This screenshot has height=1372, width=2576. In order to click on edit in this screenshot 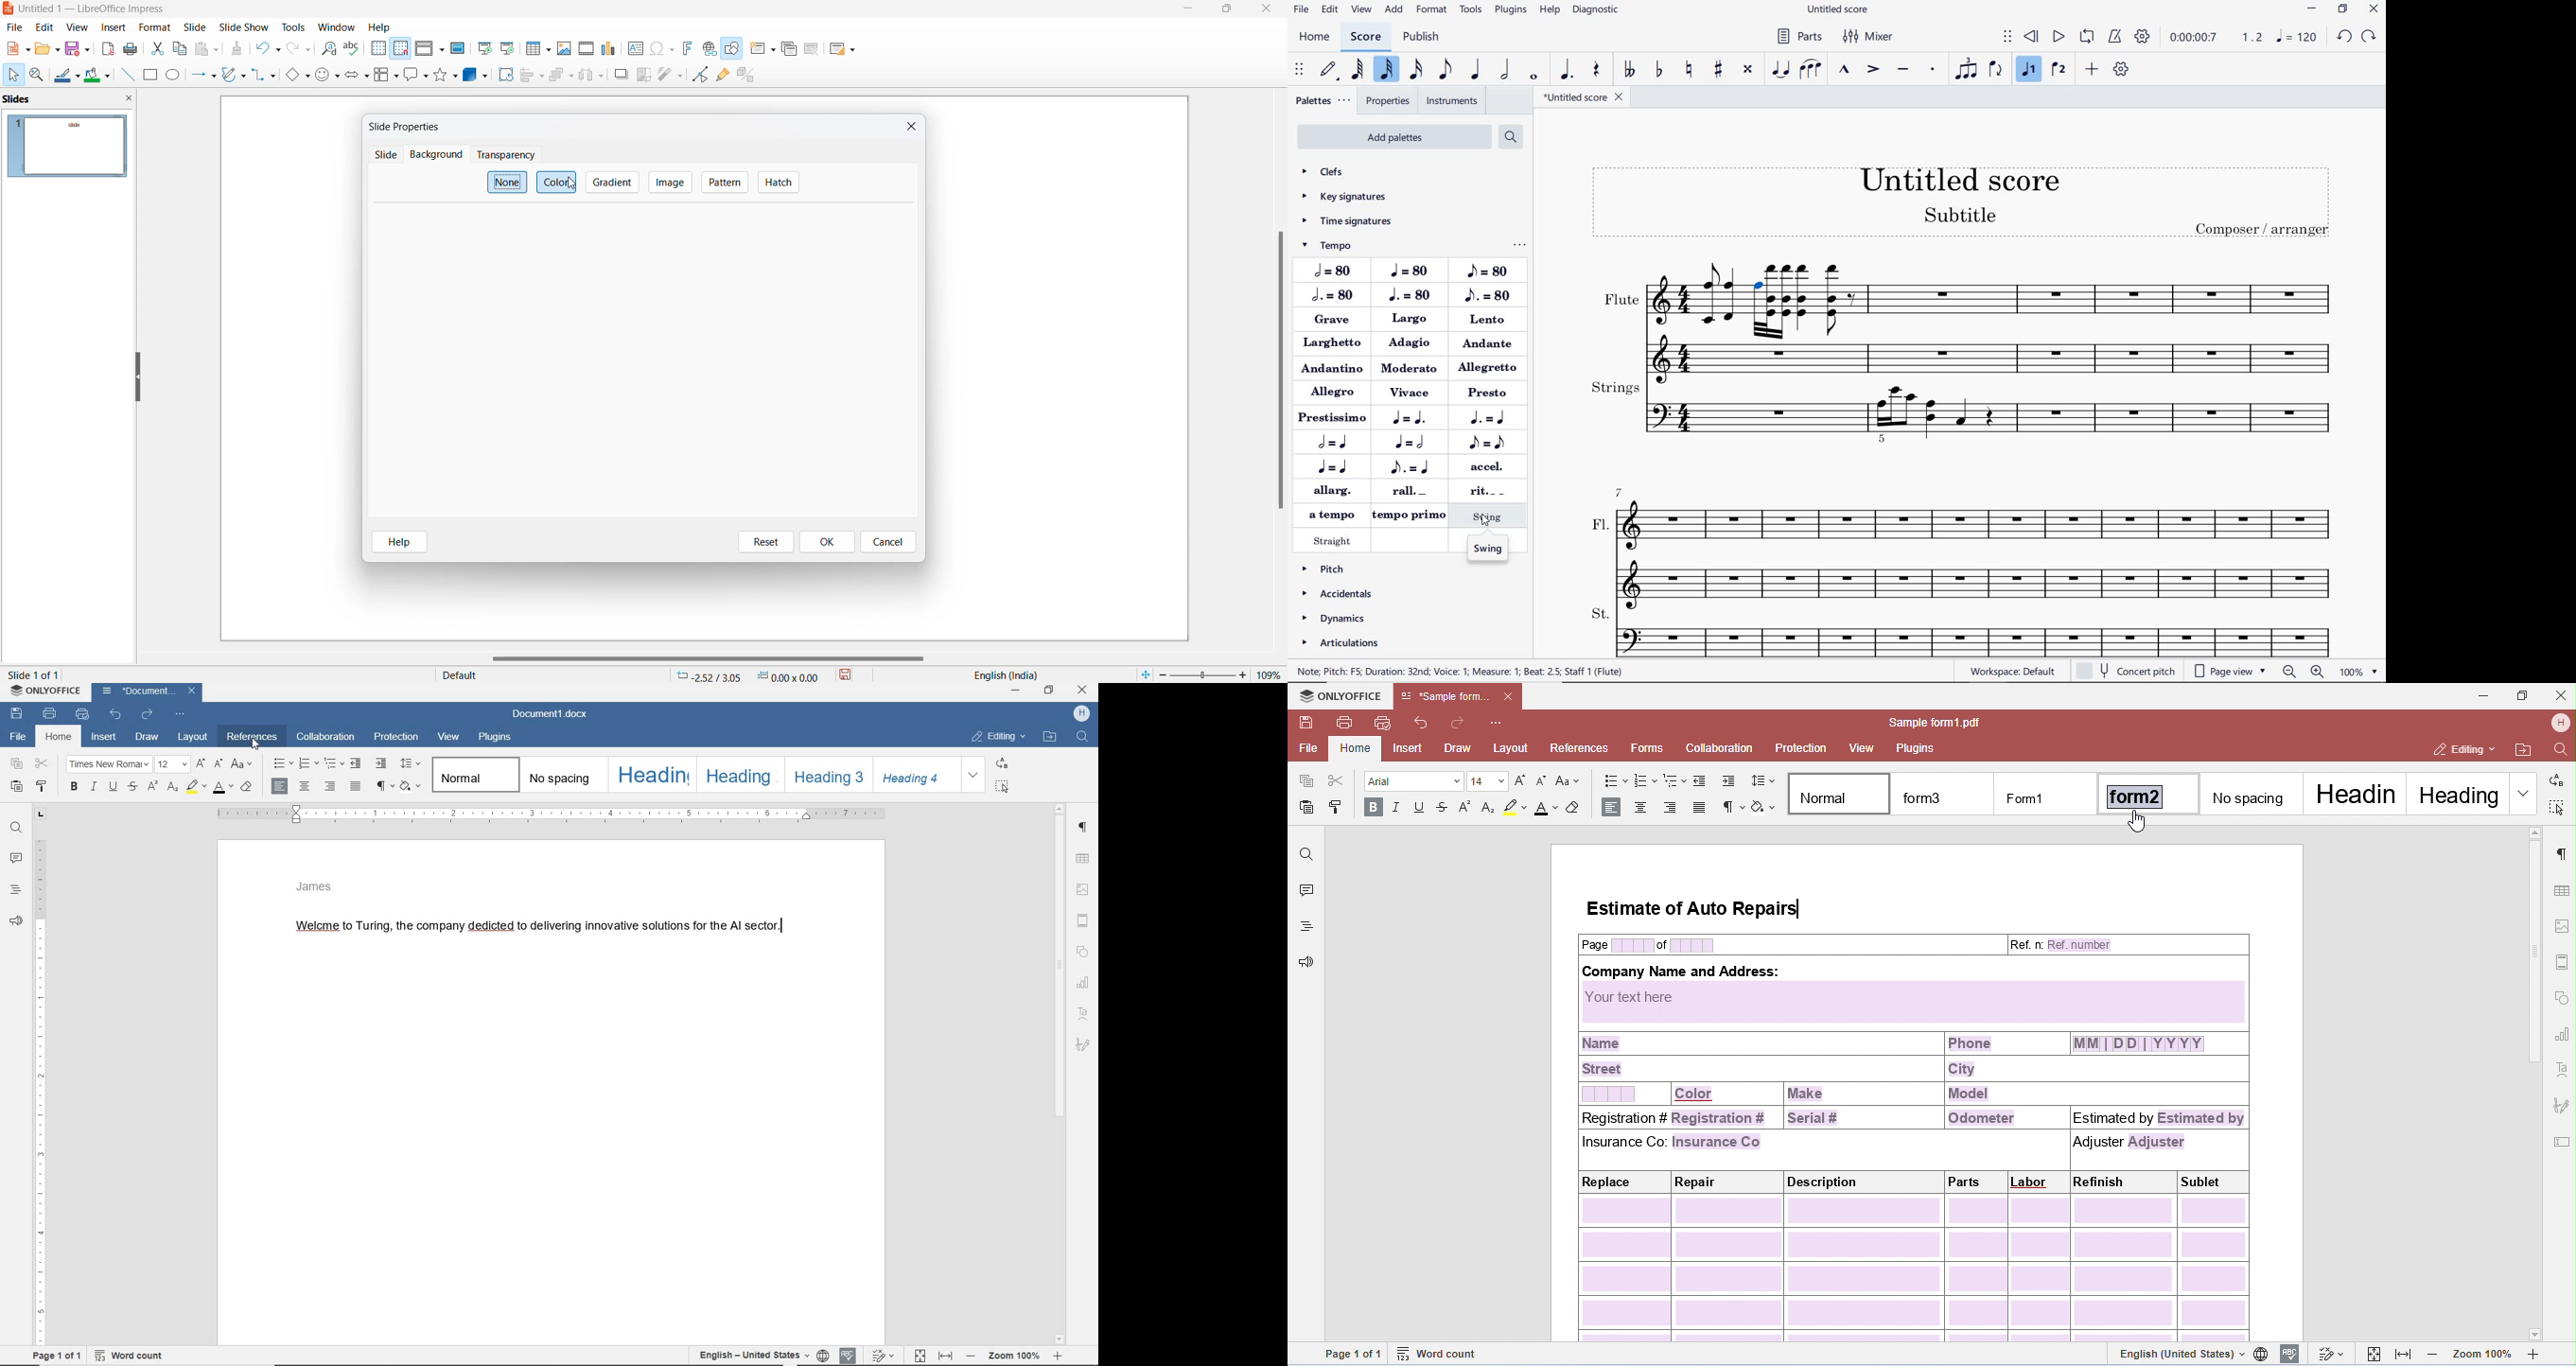, I will do `click(46, 28)`.